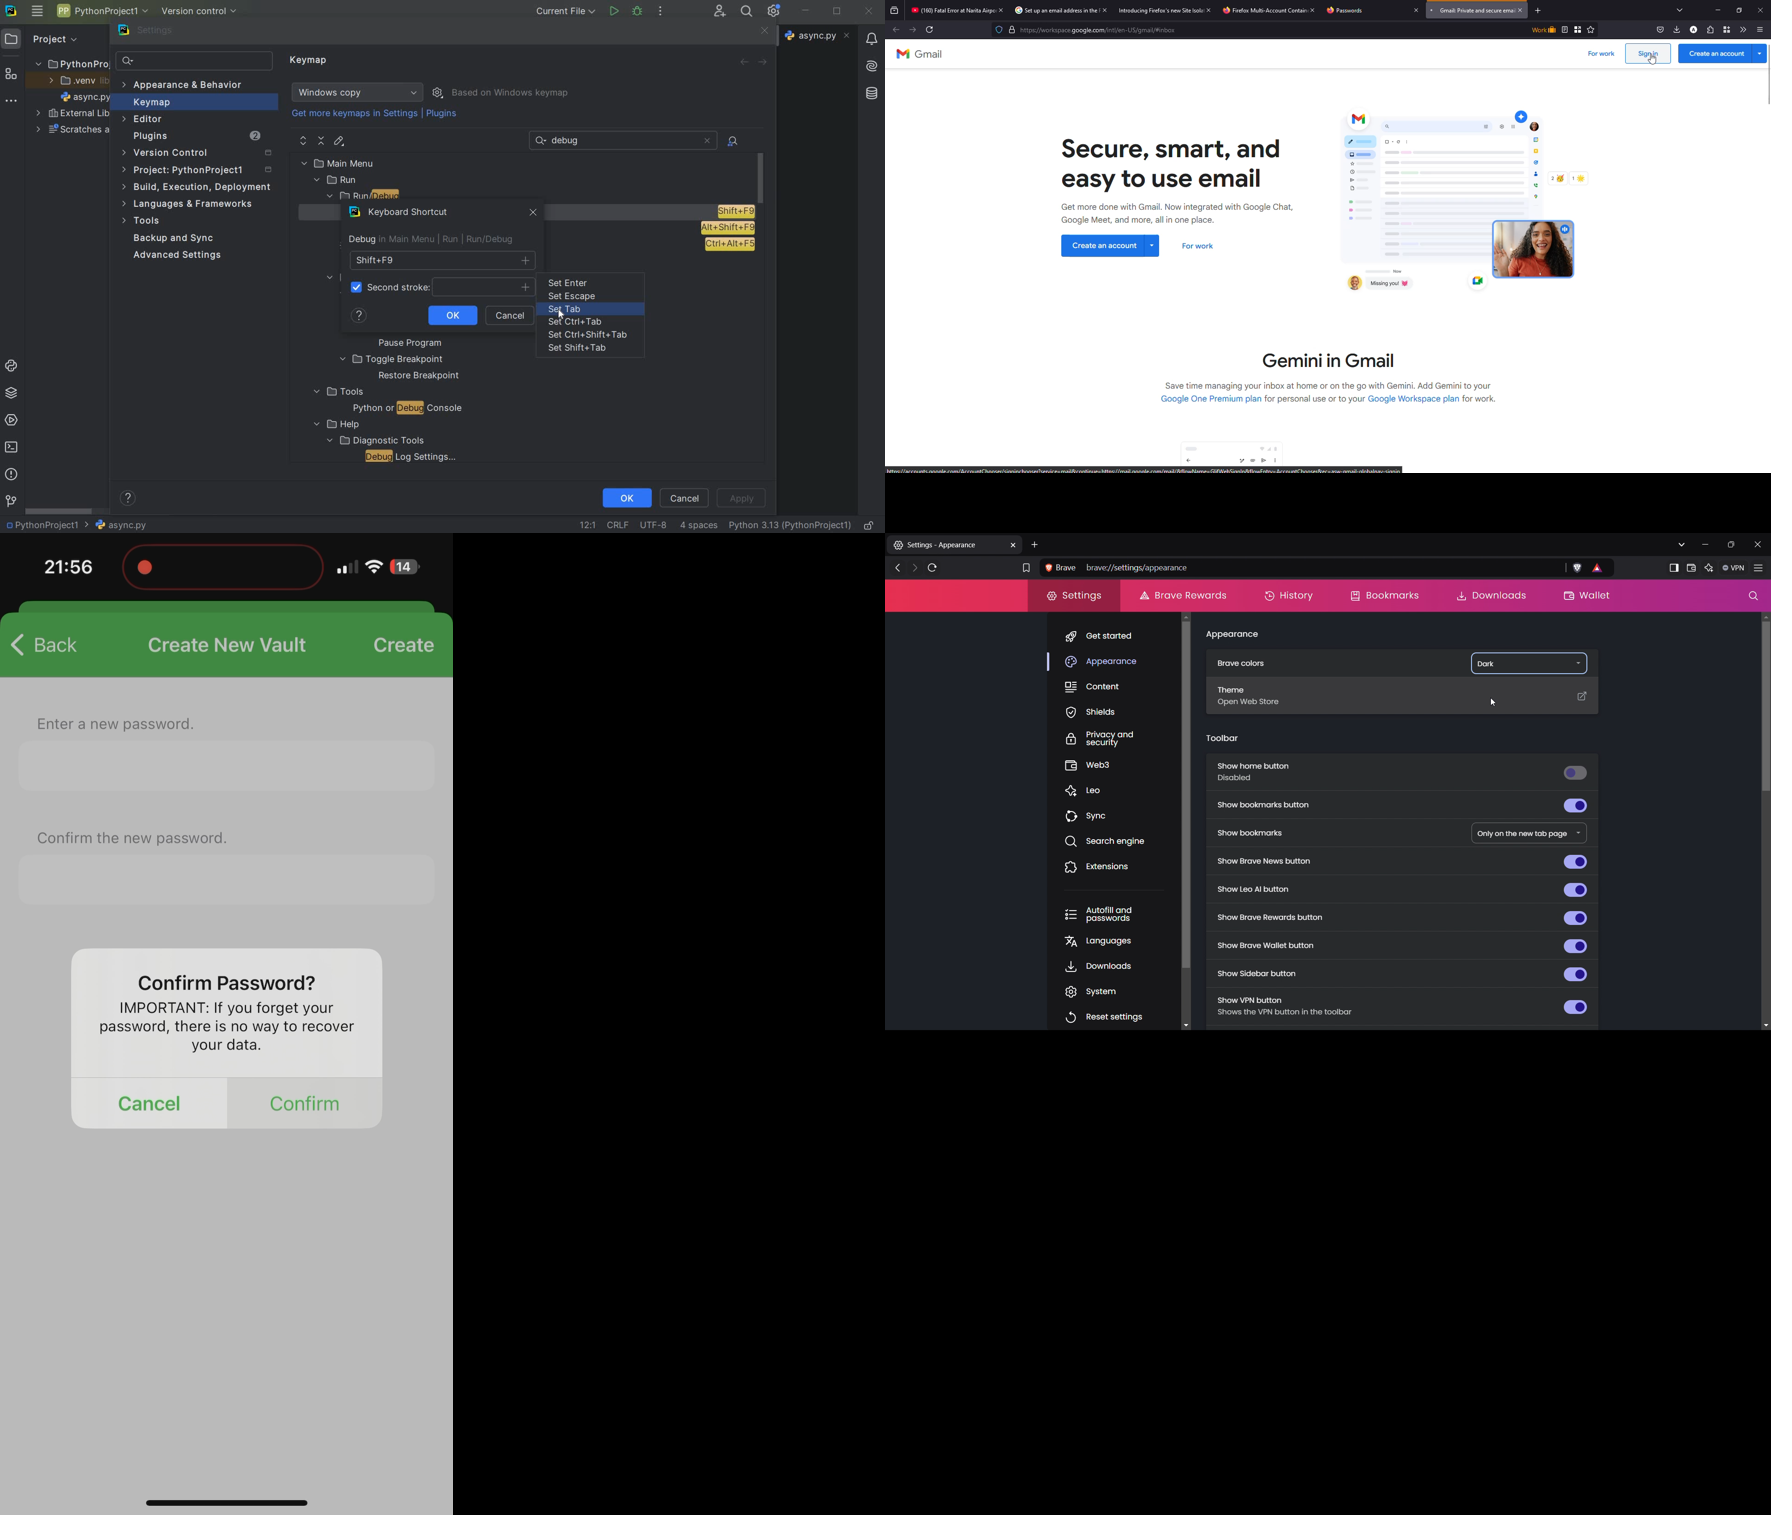  Describe the element at coordinates (405, 568) in the screenshot. I see `battery` at that location.